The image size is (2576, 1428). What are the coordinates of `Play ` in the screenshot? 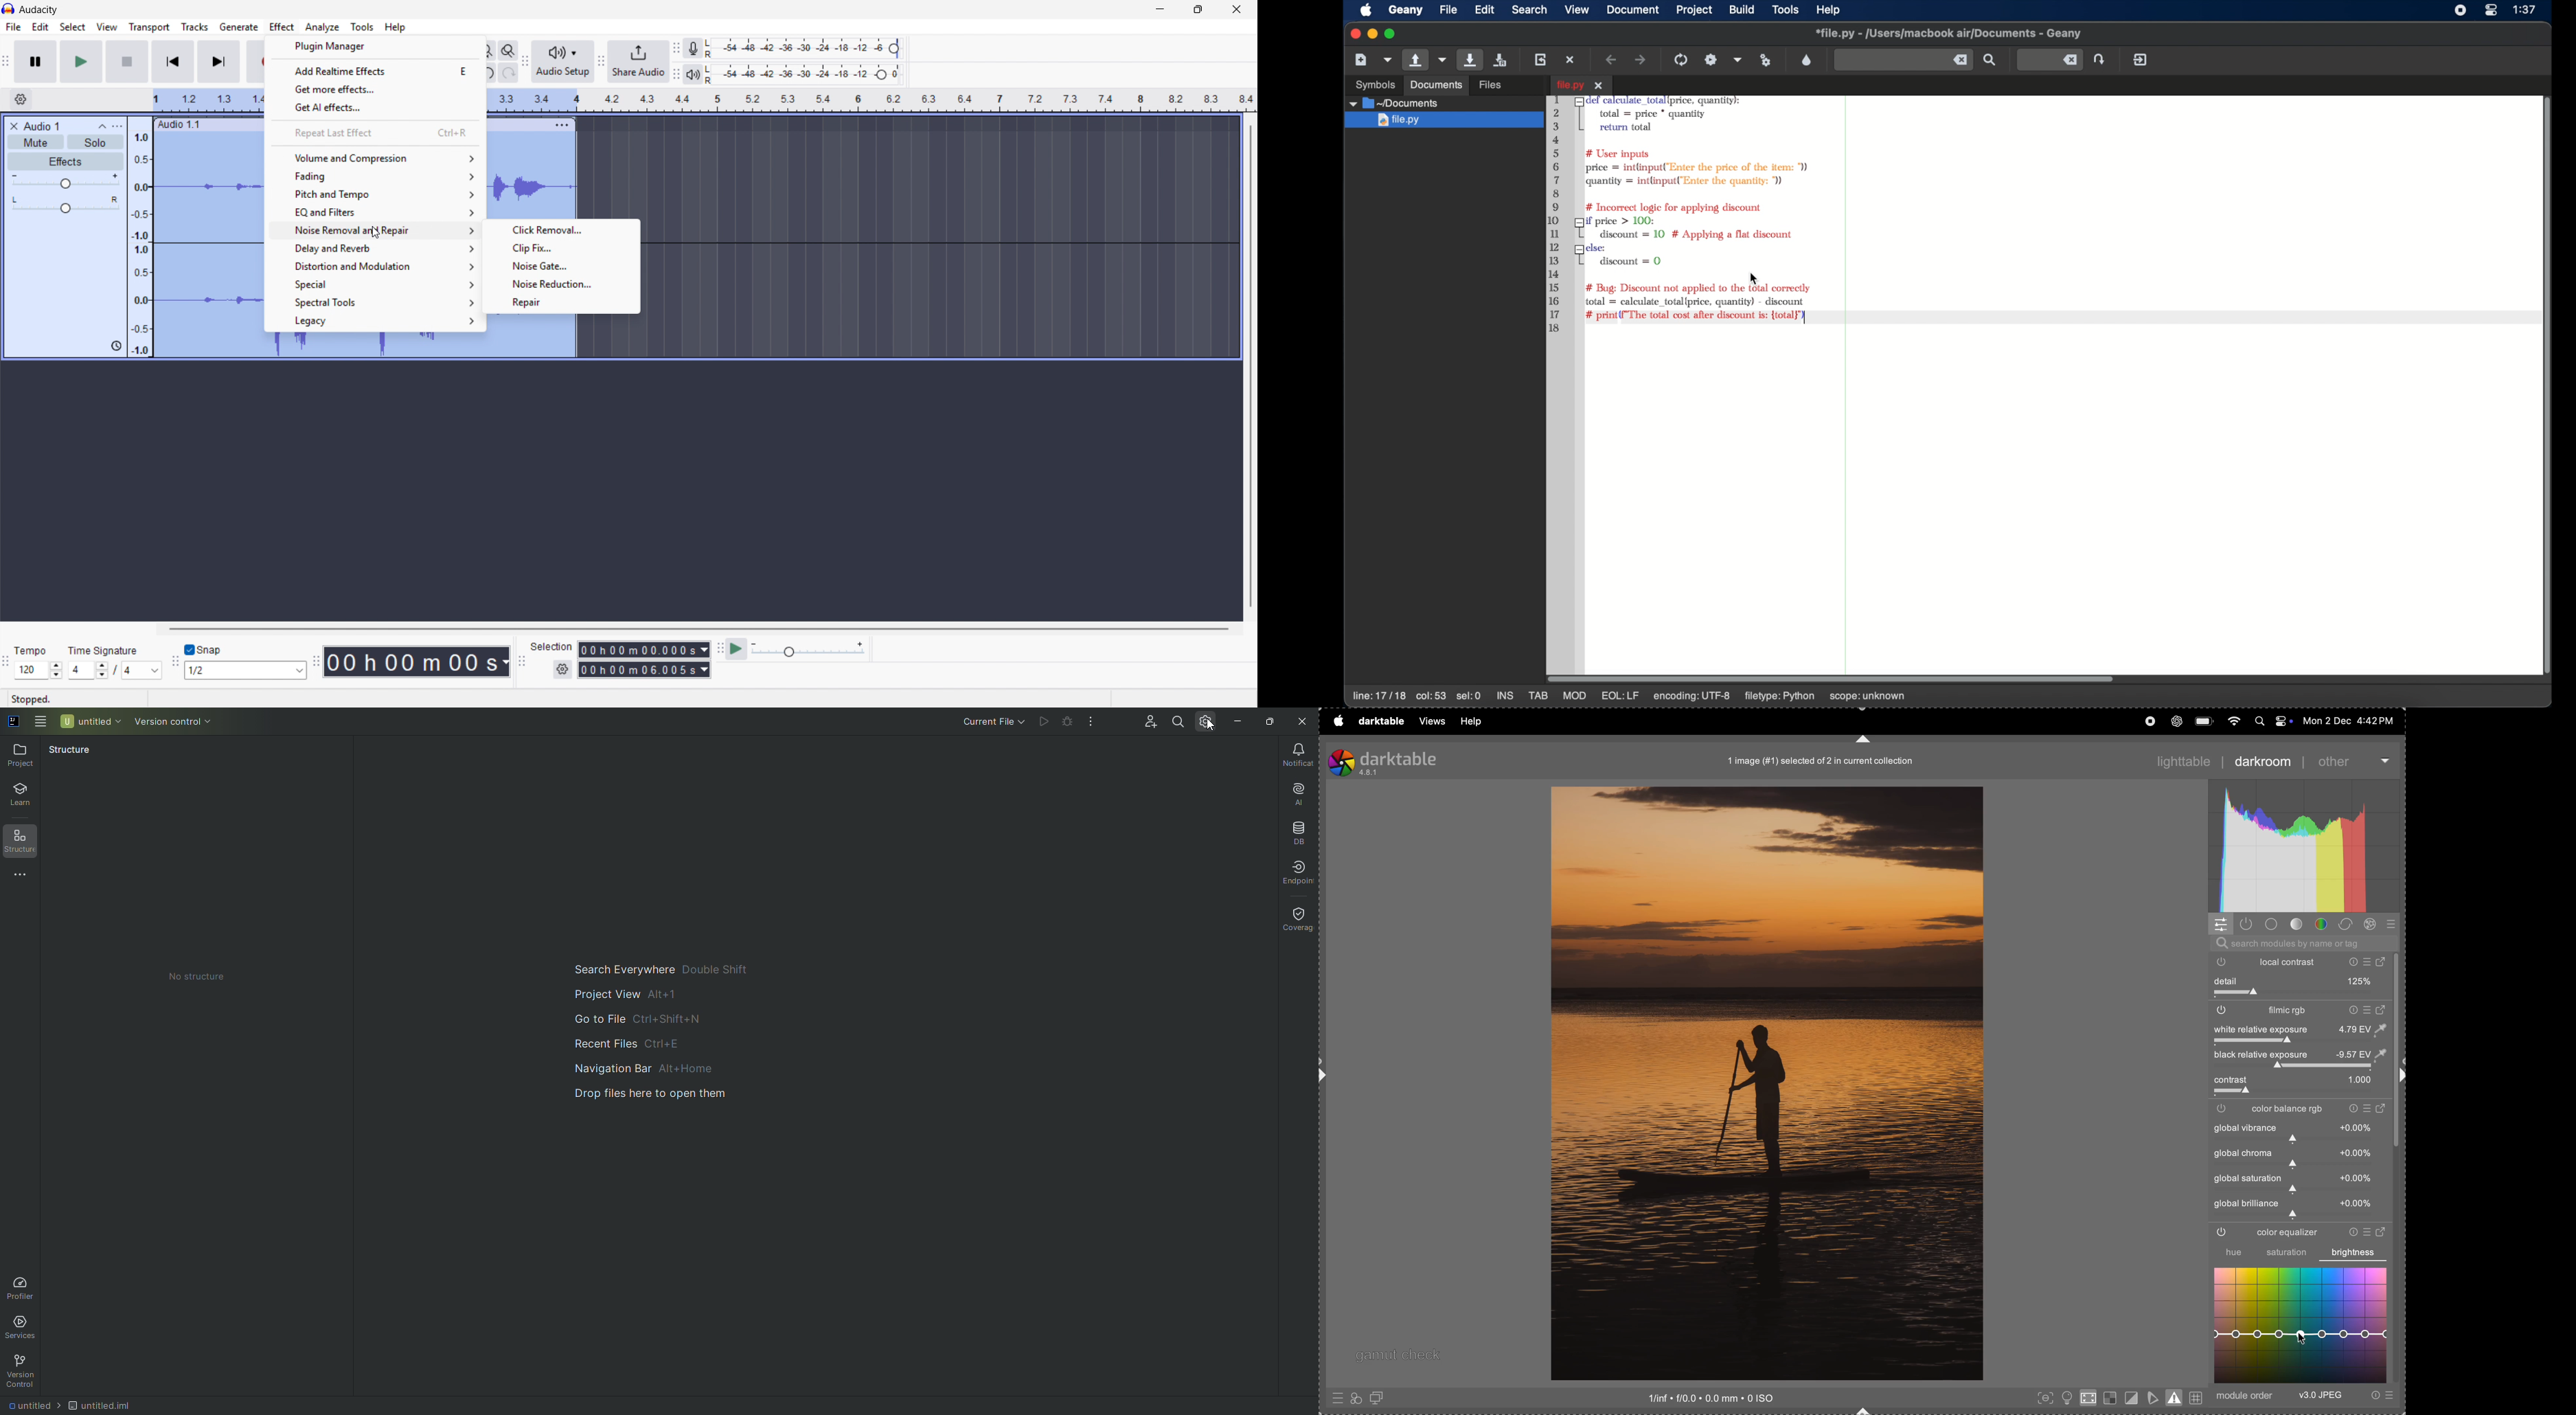 It's located at (81, 62).